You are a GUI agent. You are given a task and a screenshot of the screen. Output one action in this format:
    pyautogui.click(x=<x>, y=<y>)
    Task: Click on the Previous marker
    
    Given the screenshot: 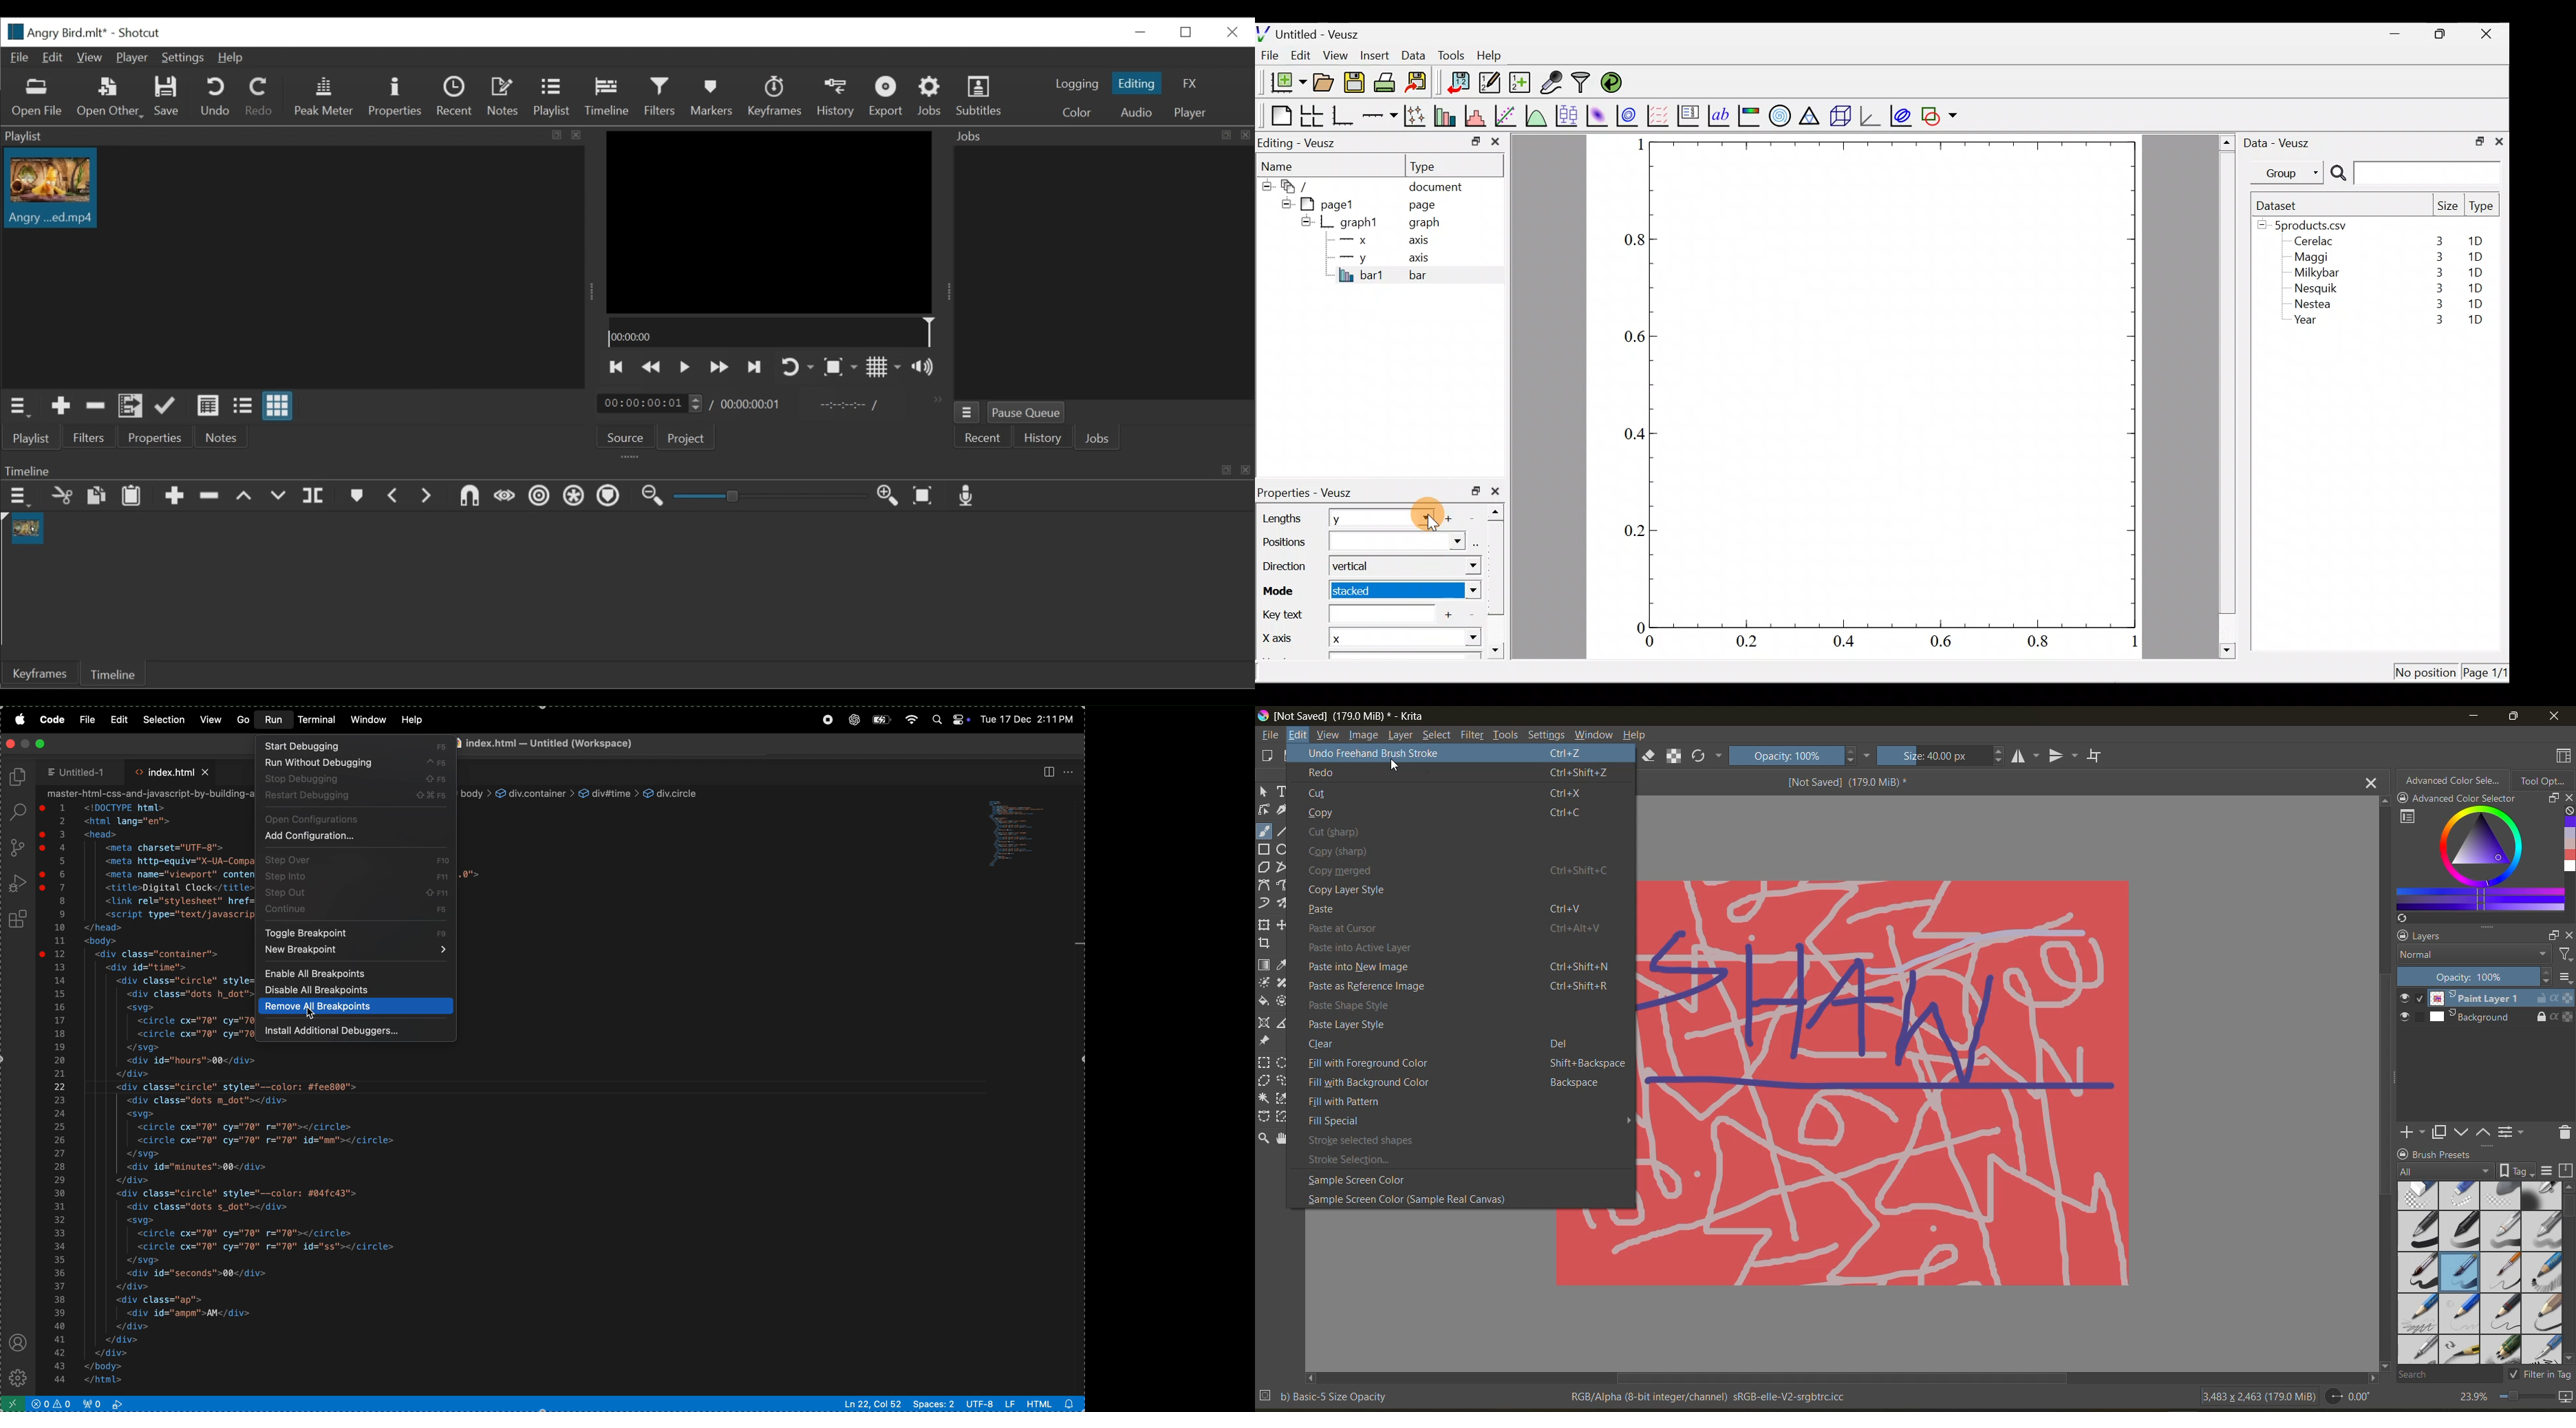 What is the action you would take?
    pyautogui.click(x=393, y=496)
    